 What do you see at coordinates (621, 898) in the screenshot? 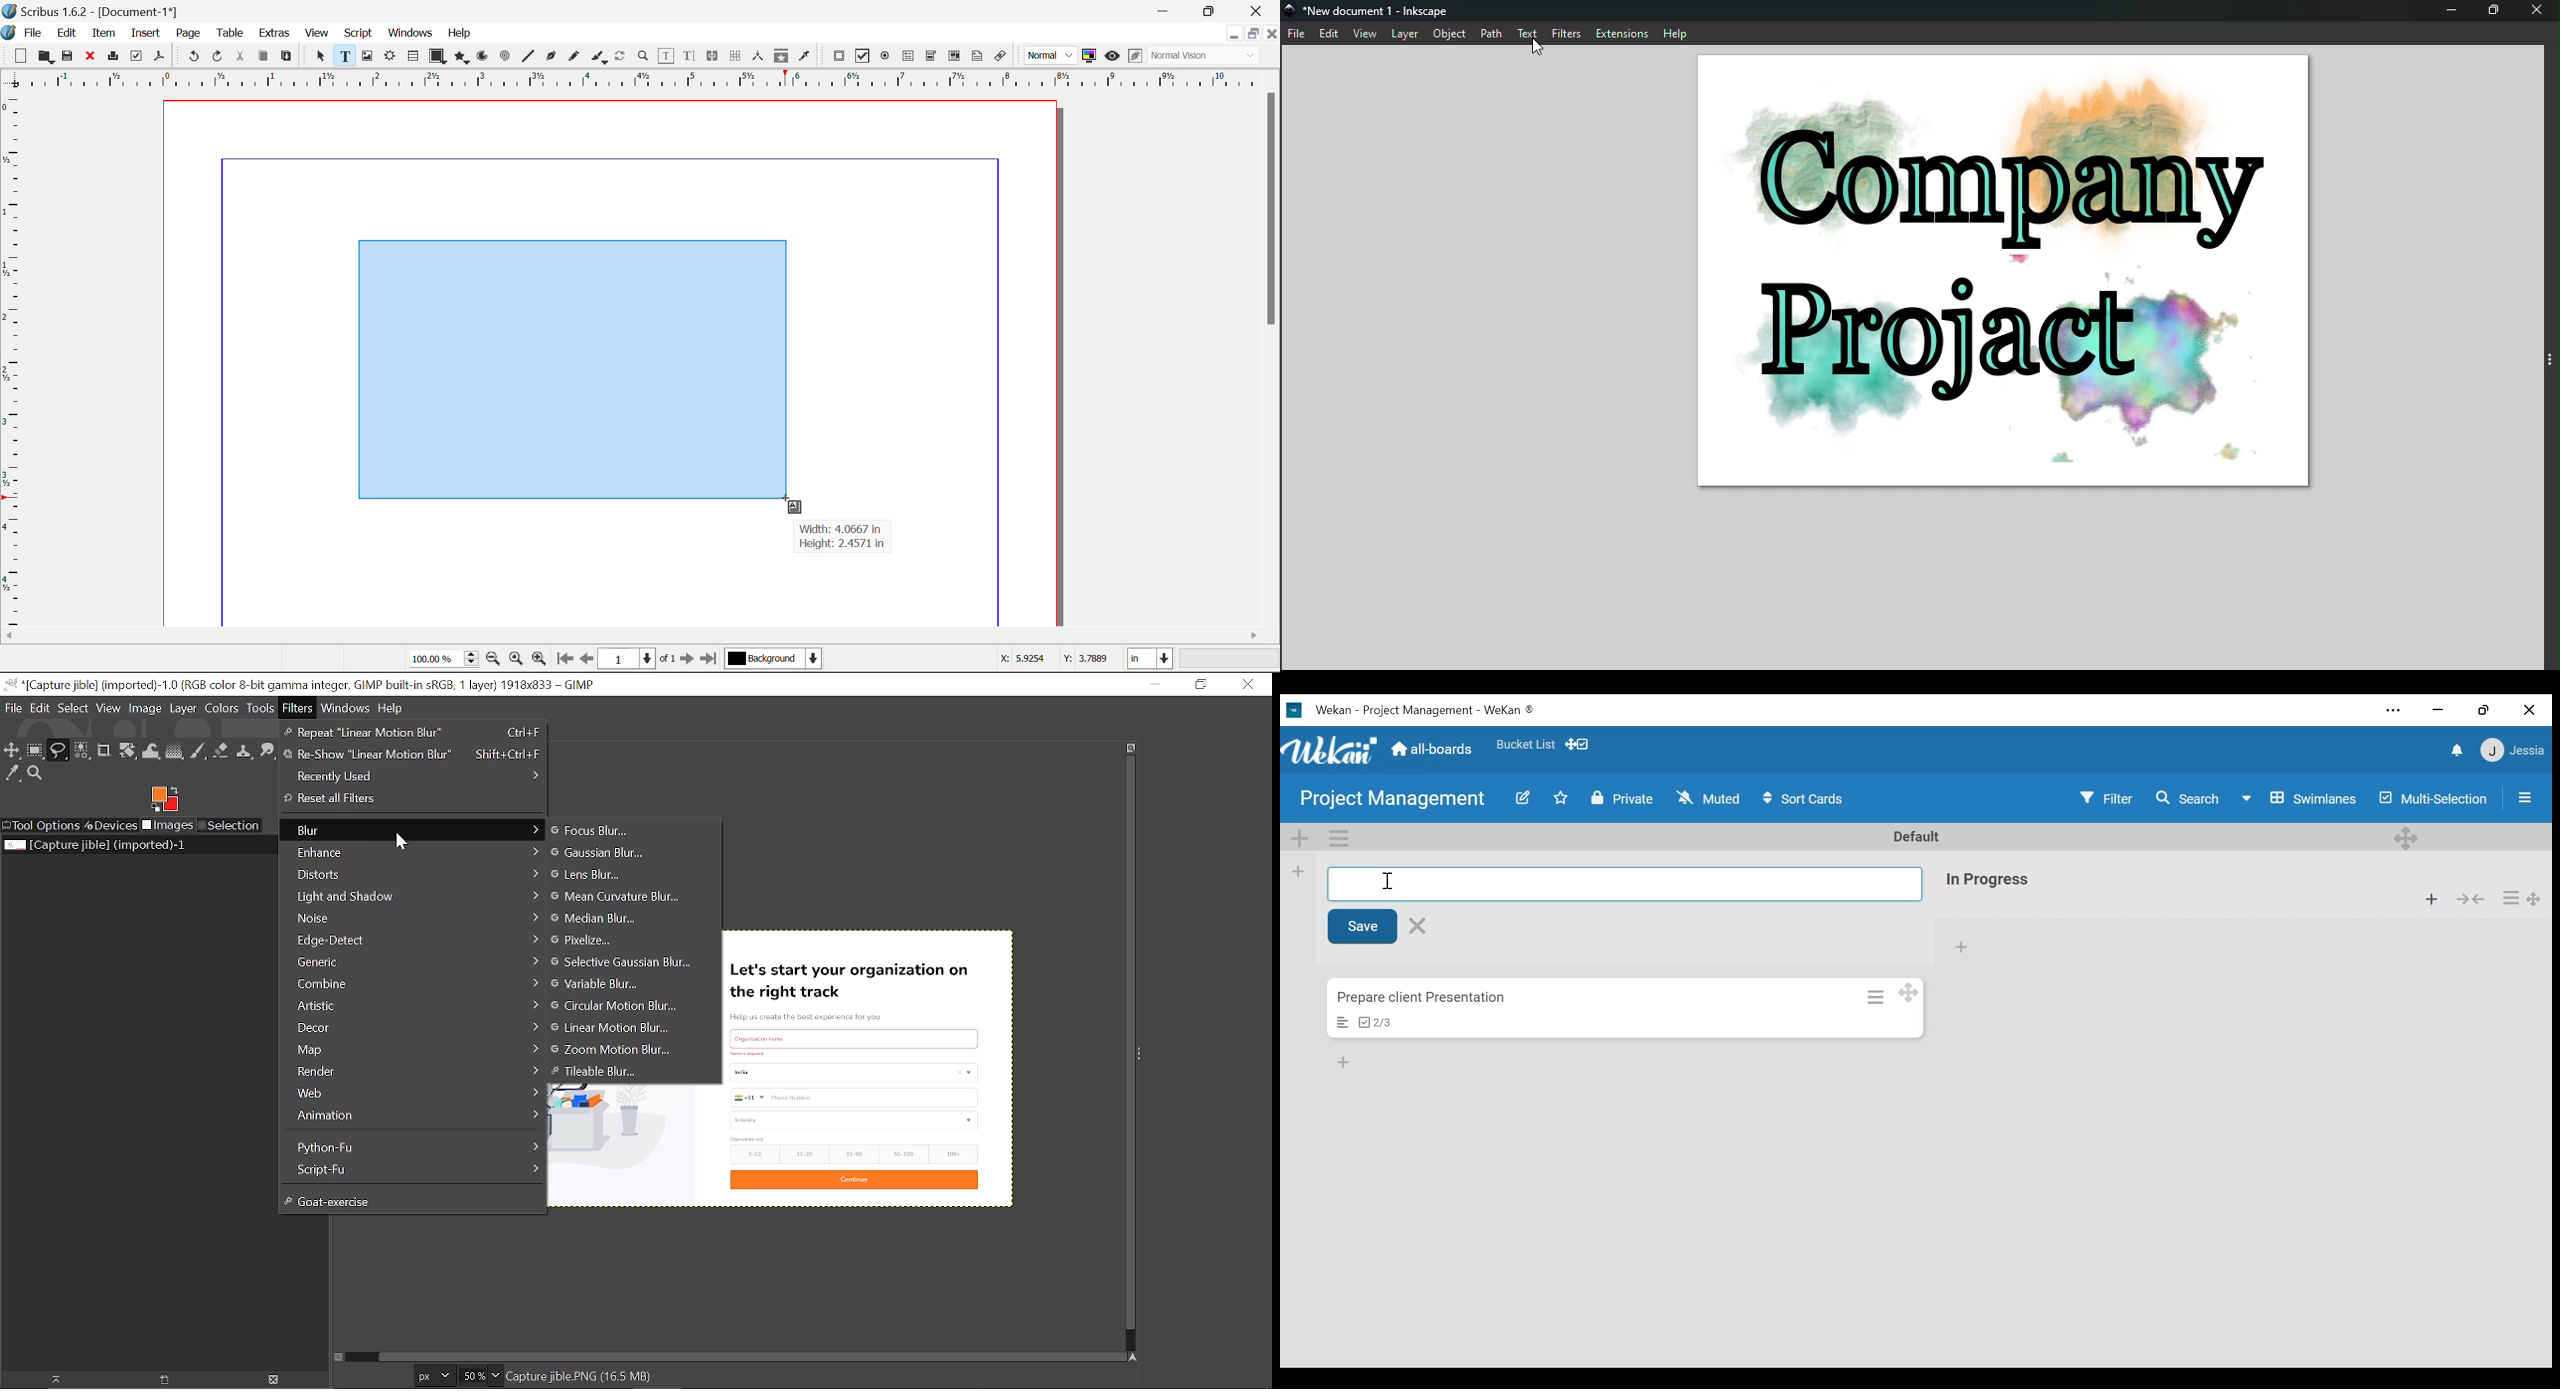
I see `Mean curvature blur` at bounding box center [621, 898].